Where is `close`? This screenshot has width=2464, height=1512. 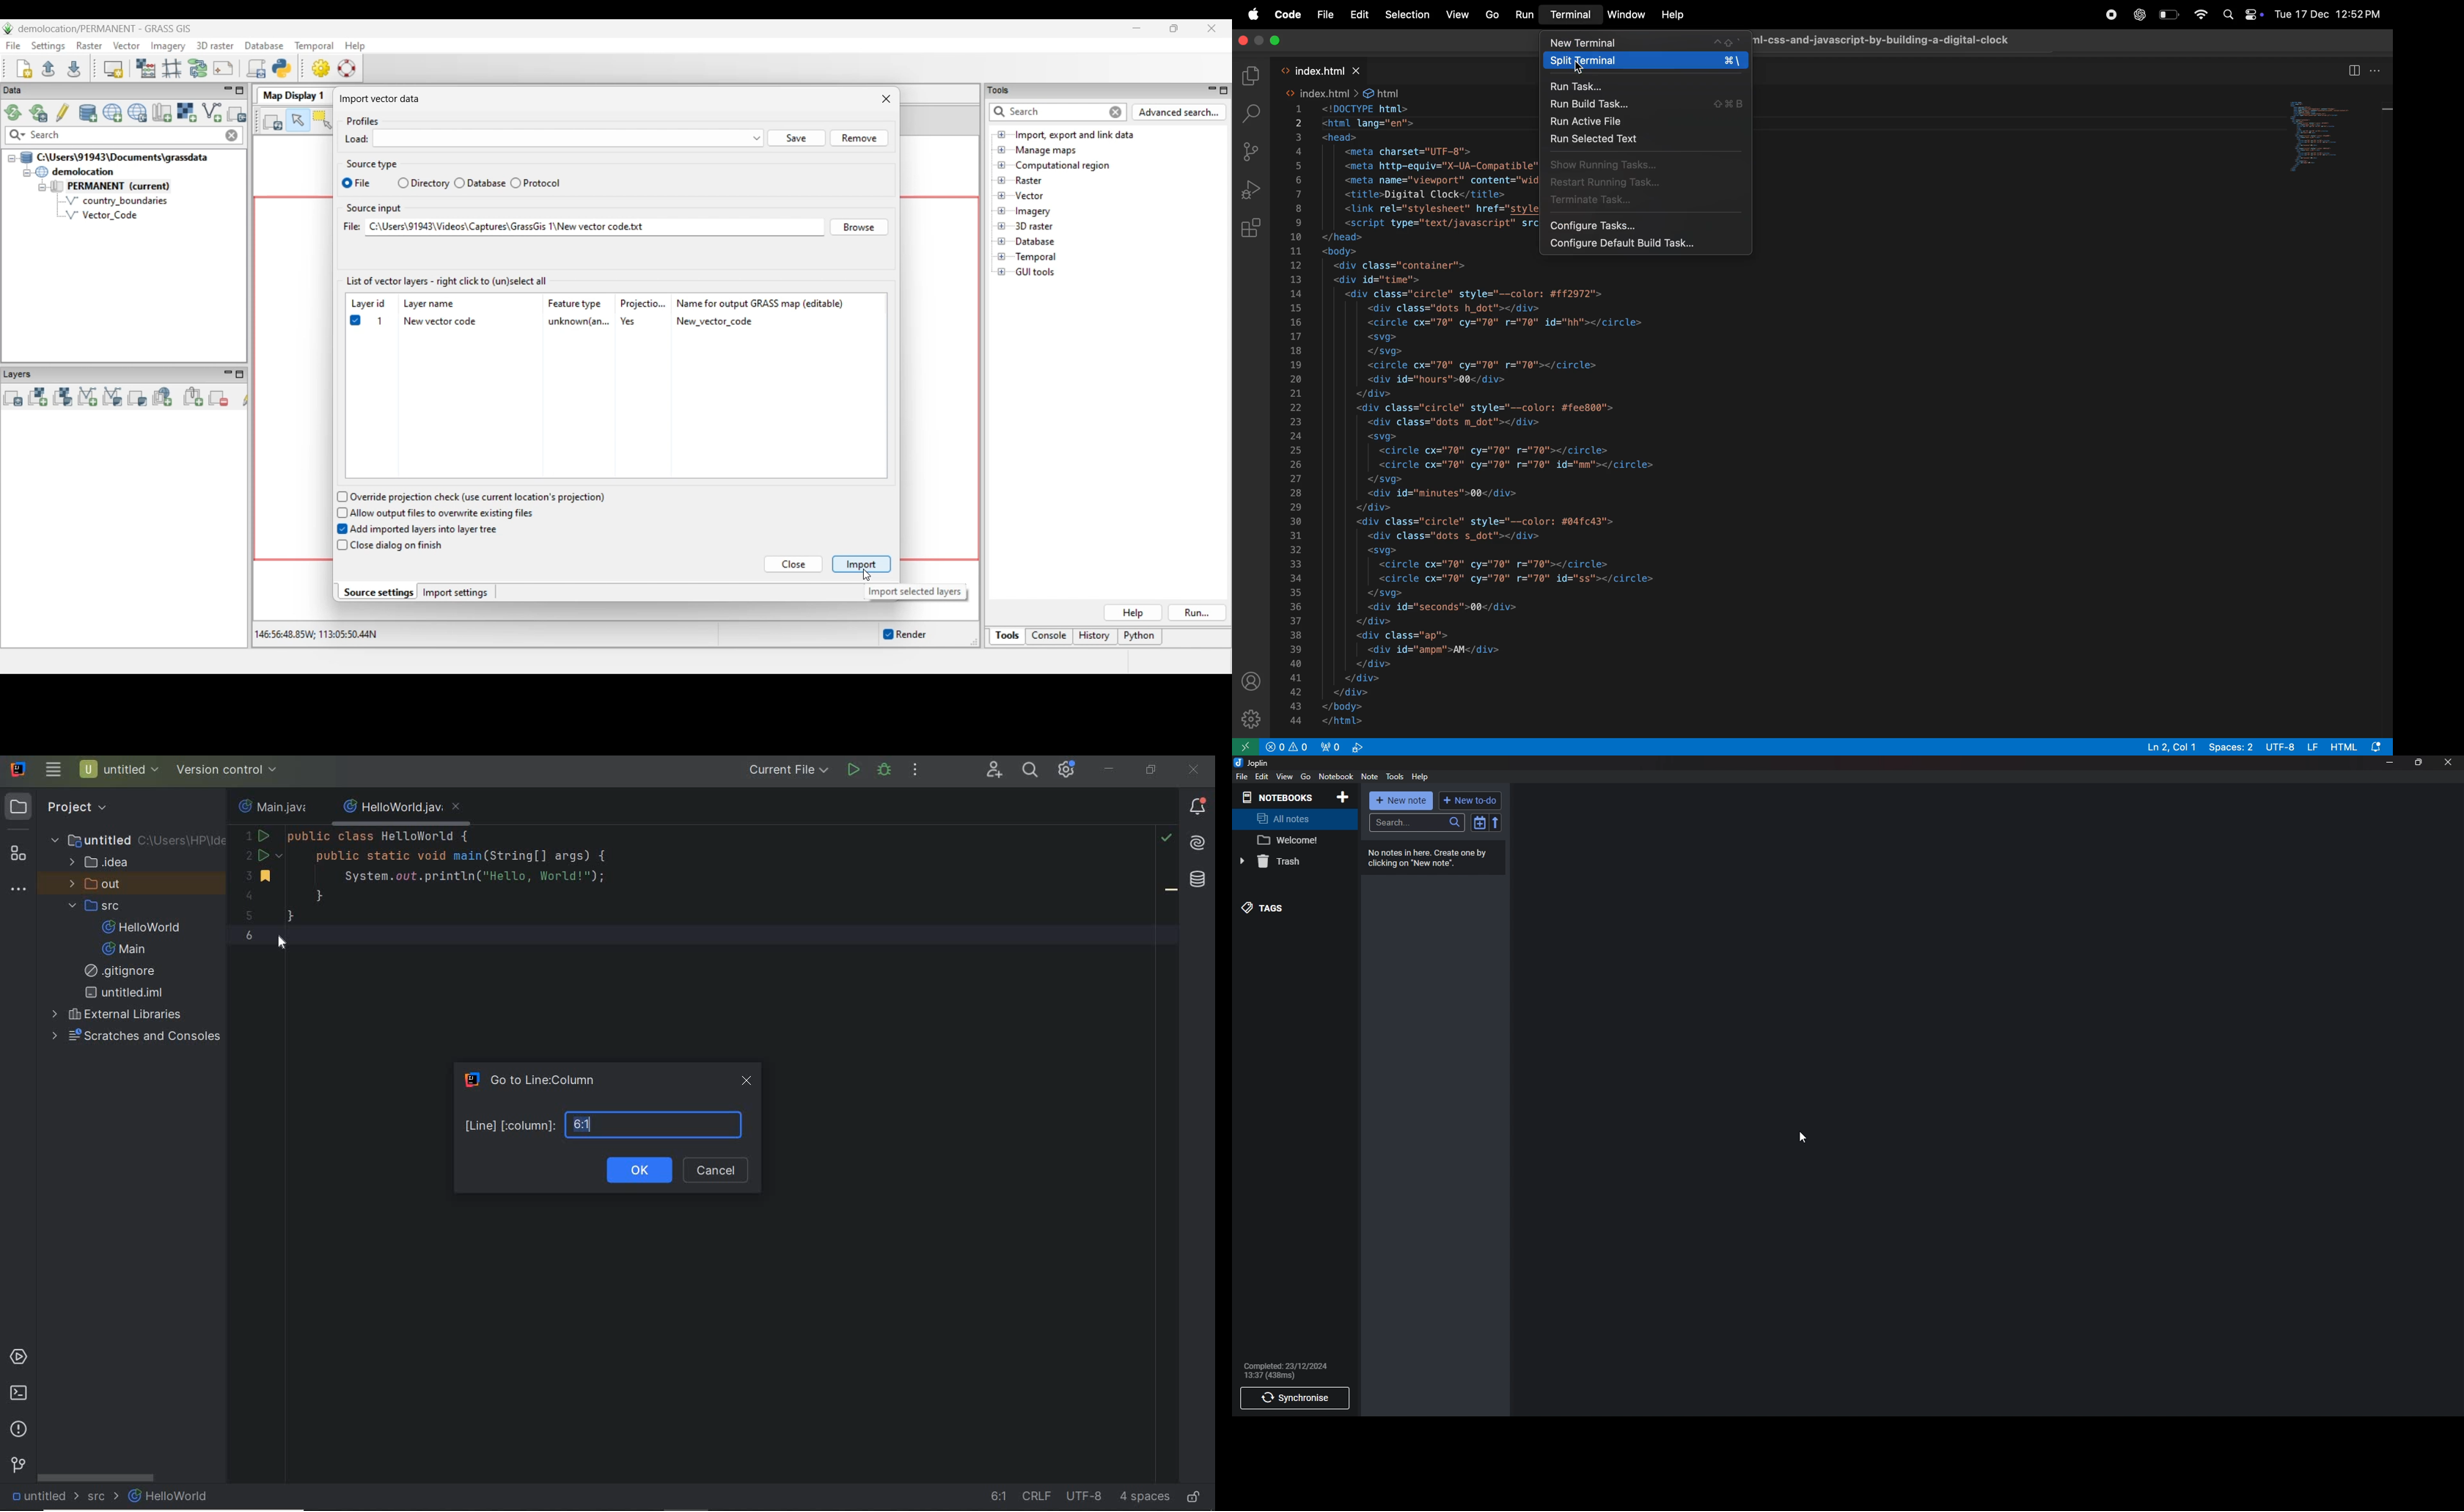
close is located at coordinates (1272, 41).